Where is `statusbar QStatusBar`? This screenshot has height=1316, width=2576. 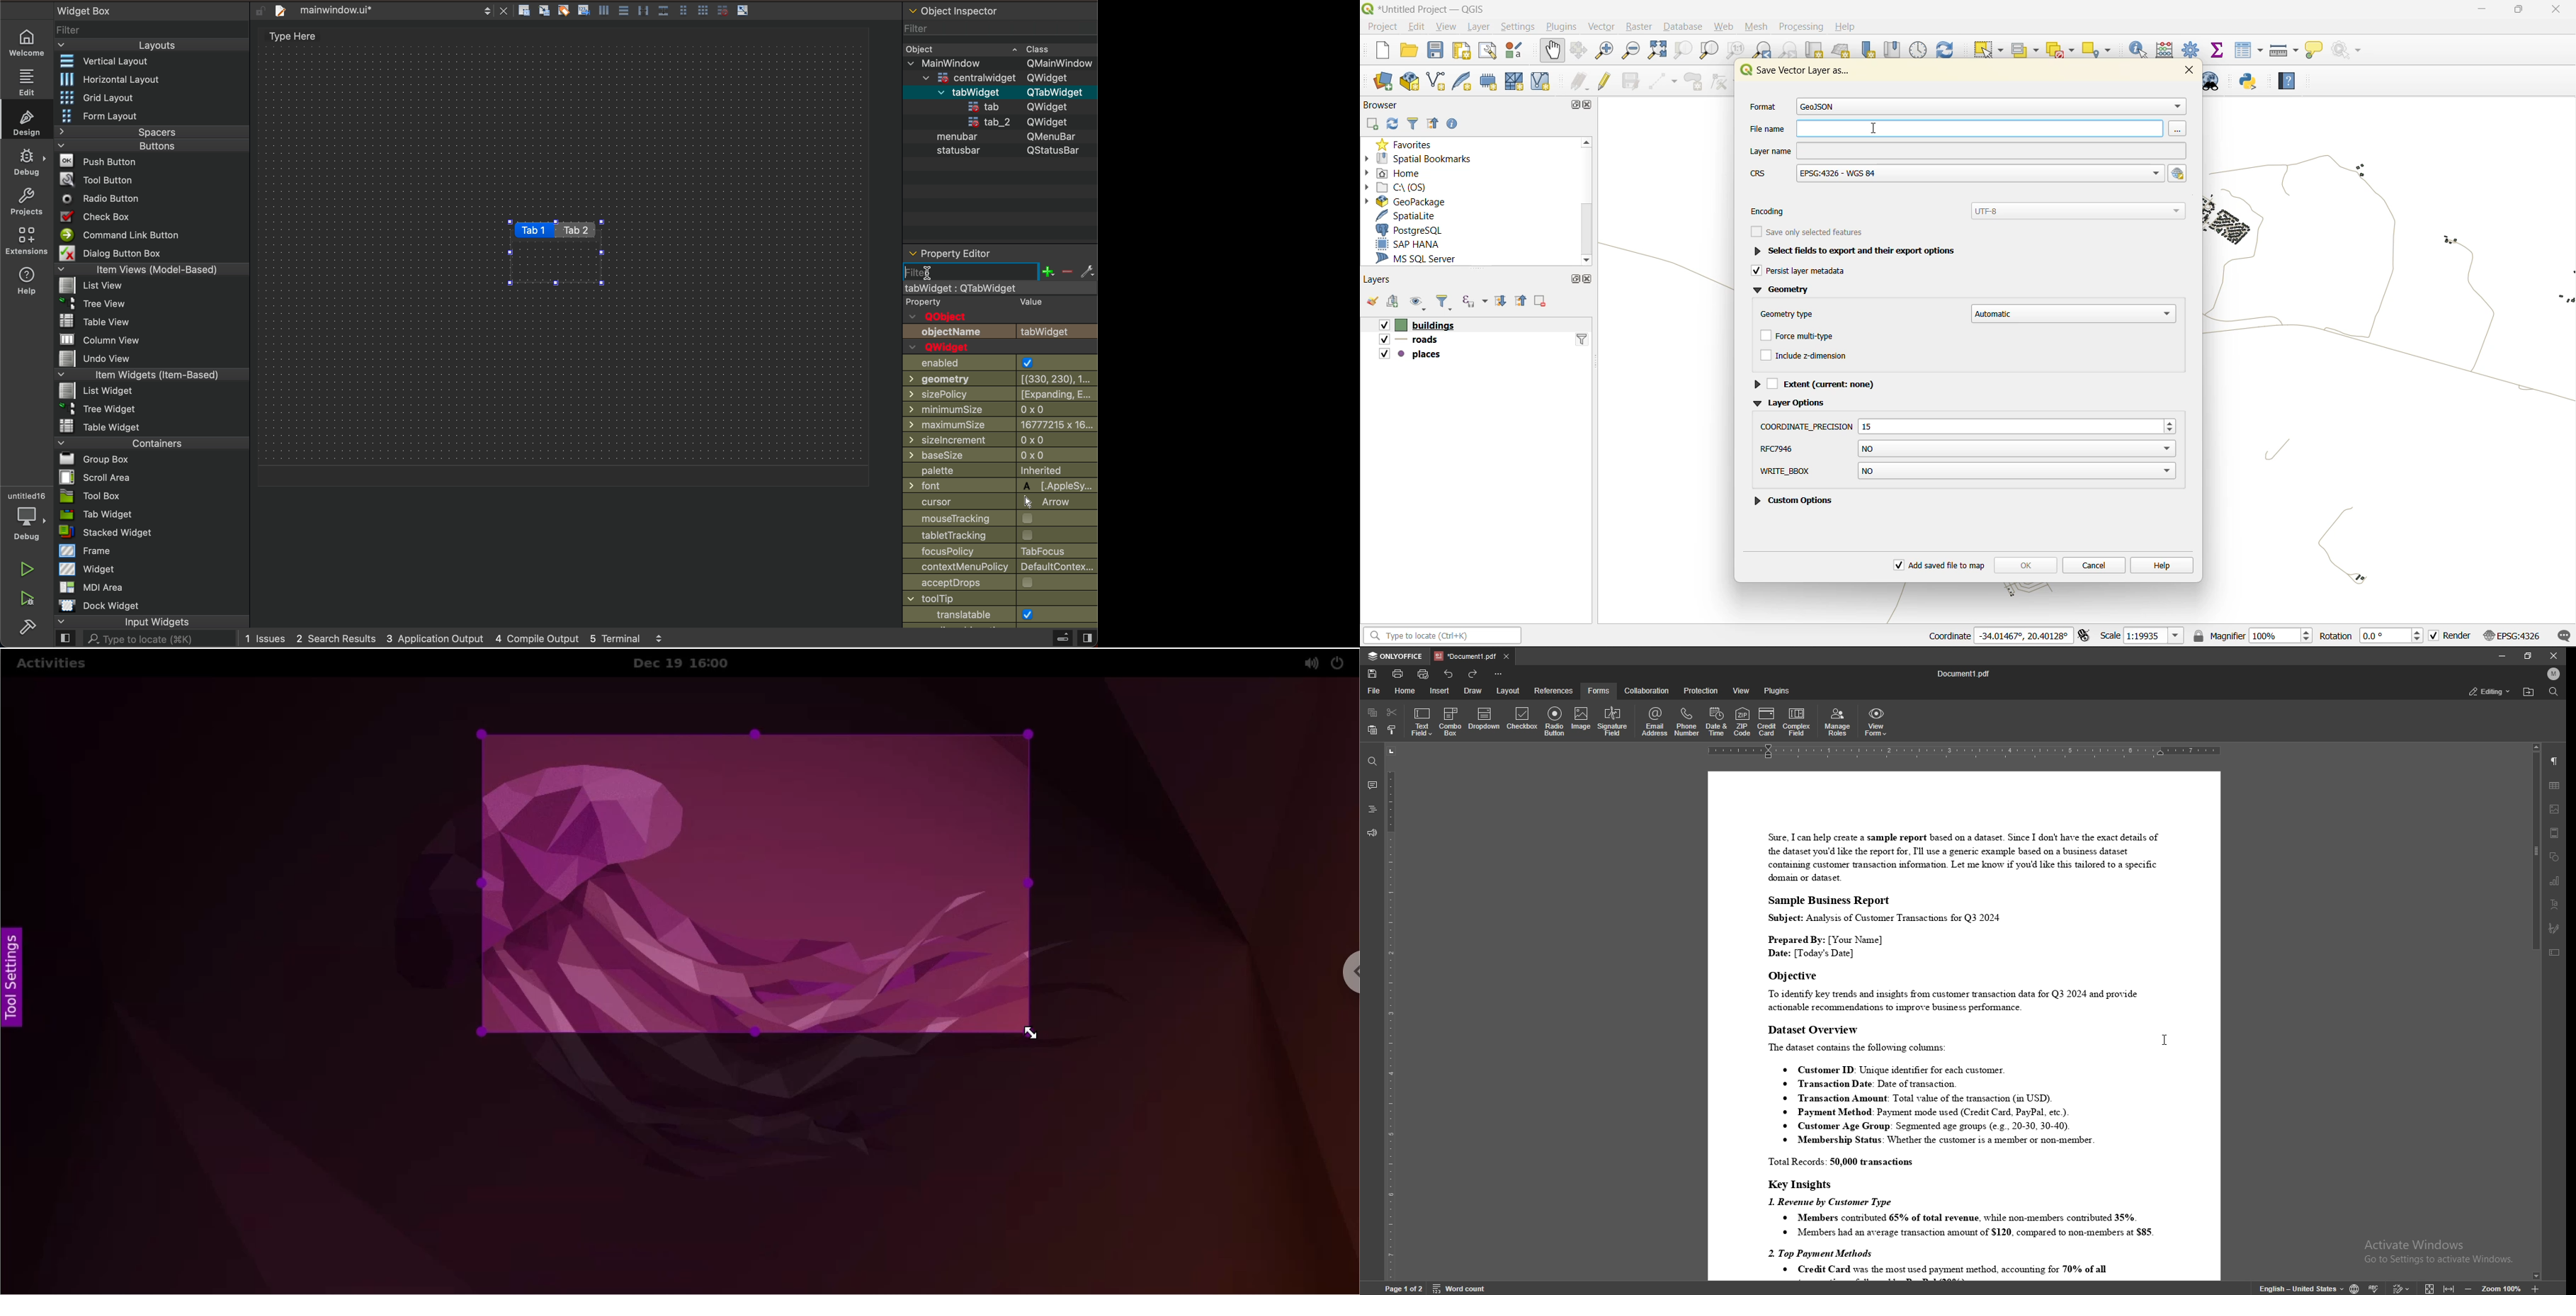
statusbar QStatusBar is located at coordinates (999, 106).